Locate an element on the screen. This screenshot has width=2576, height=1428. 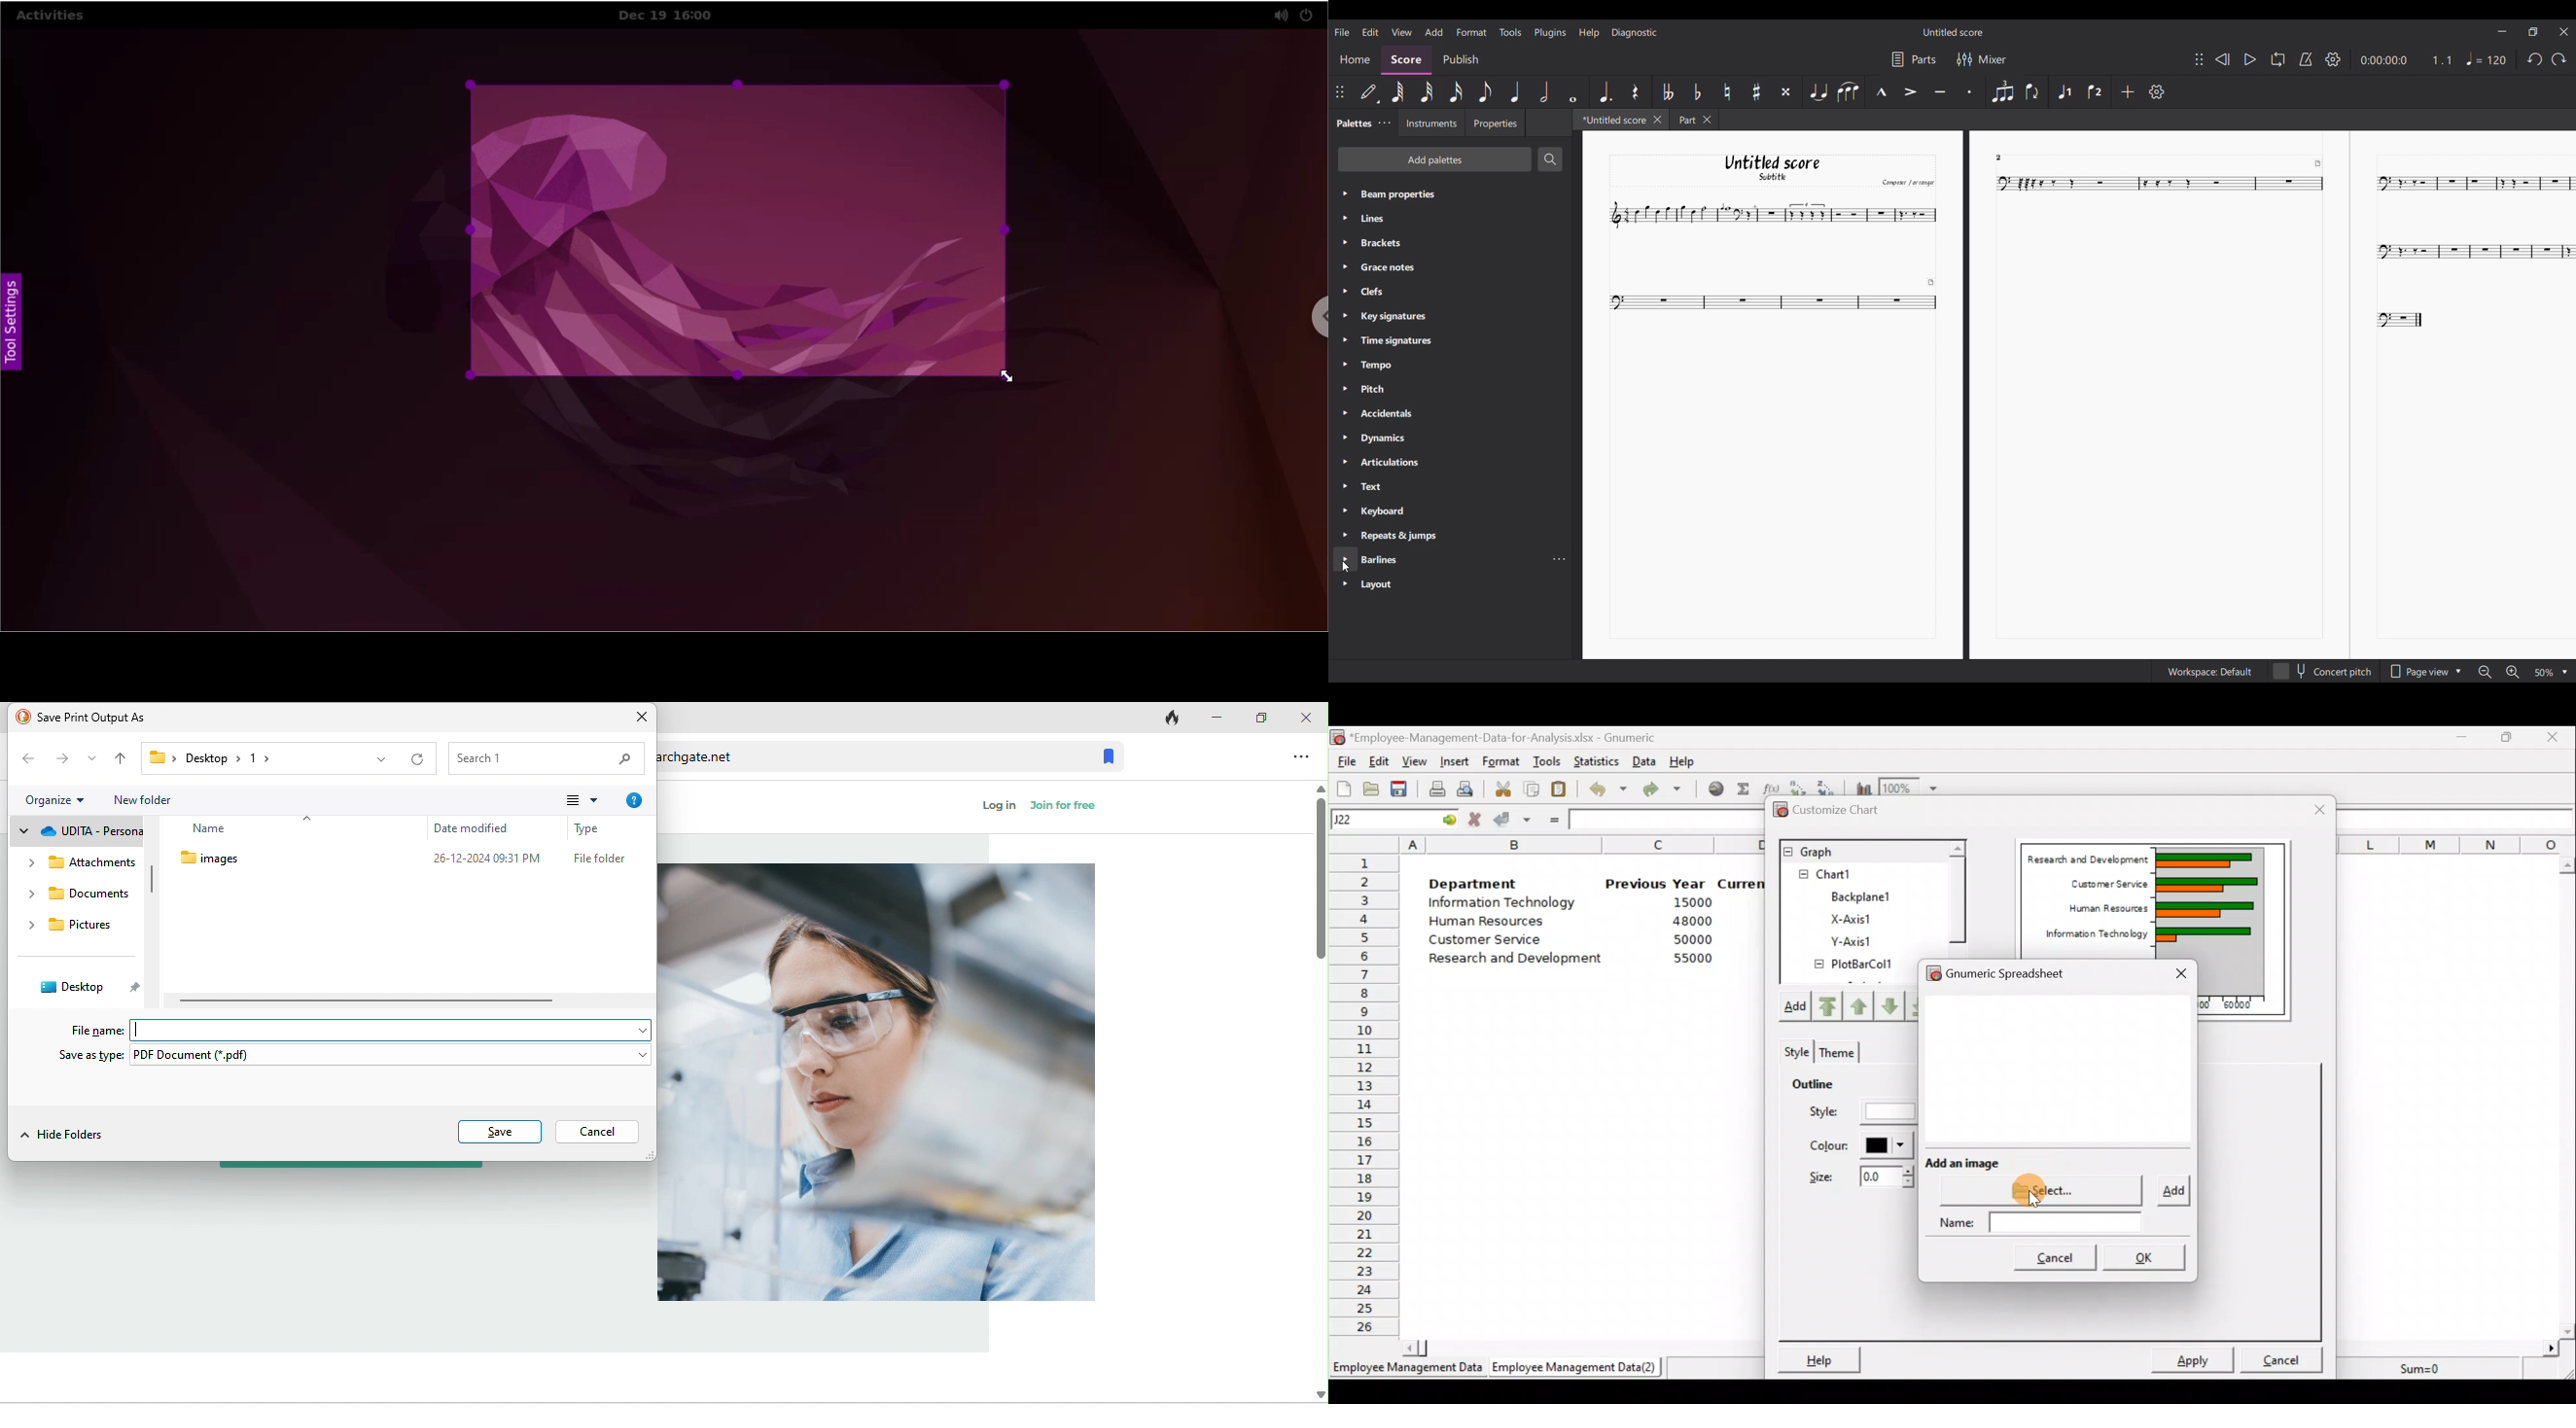
Employee Management Data (2) is located at coordinates (1577, 1368).